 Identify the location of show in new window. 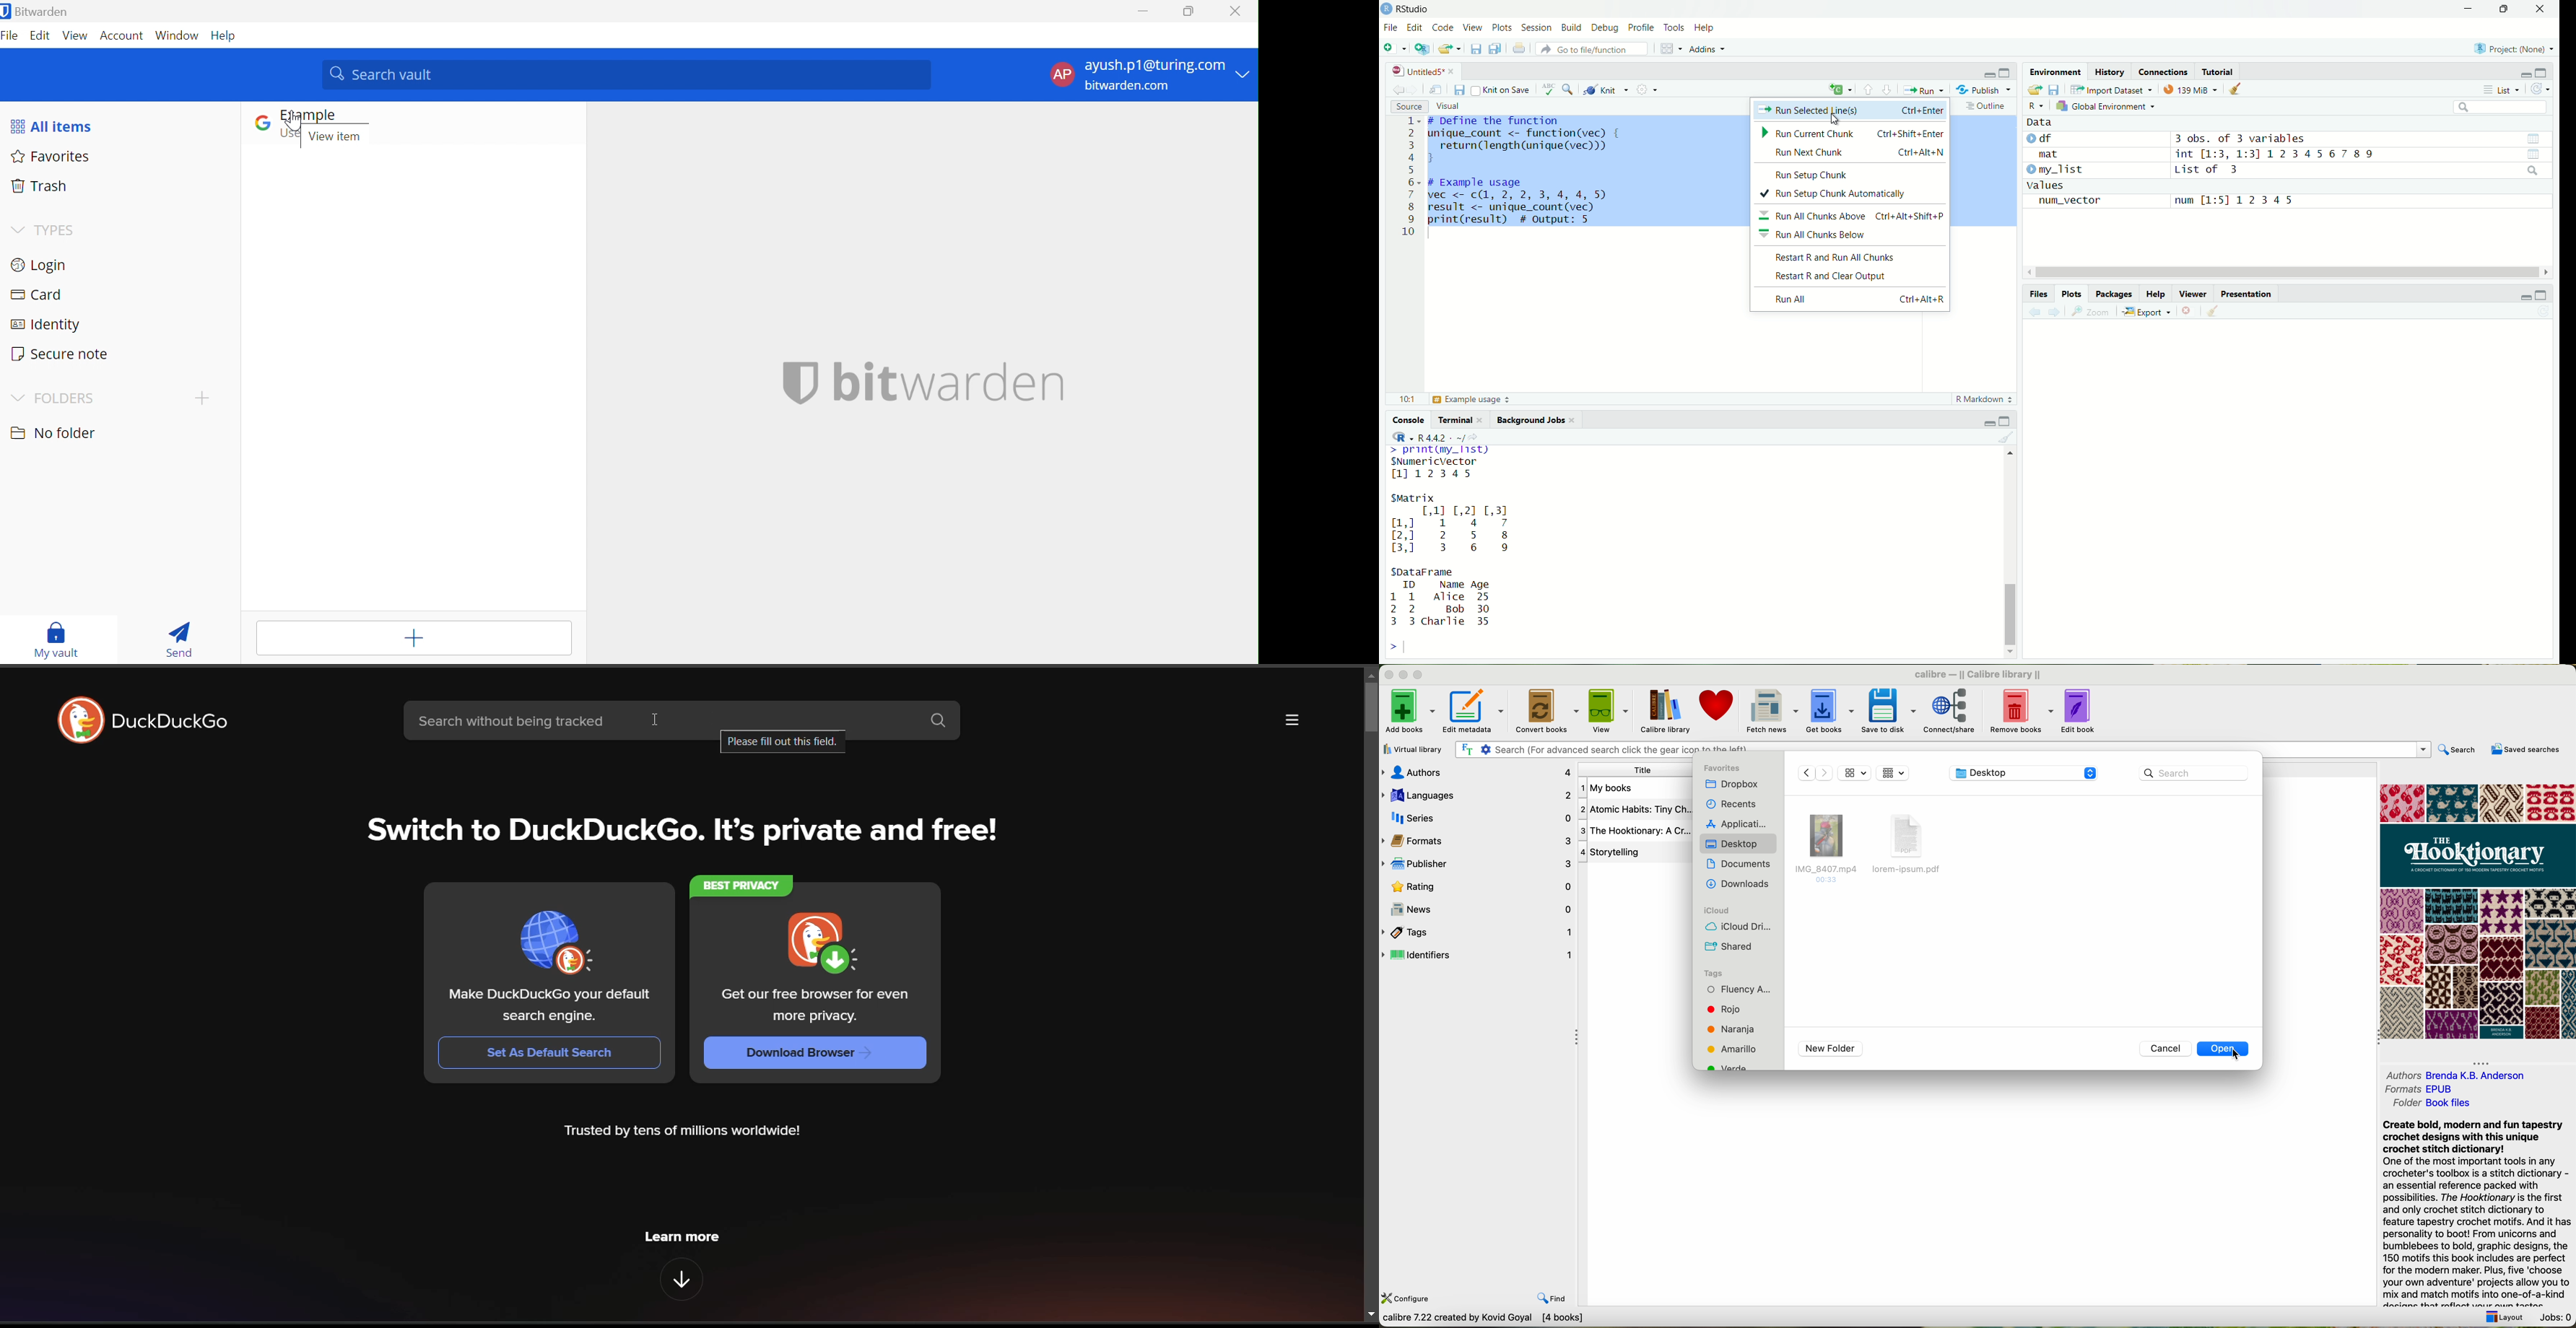
(1436, 90).